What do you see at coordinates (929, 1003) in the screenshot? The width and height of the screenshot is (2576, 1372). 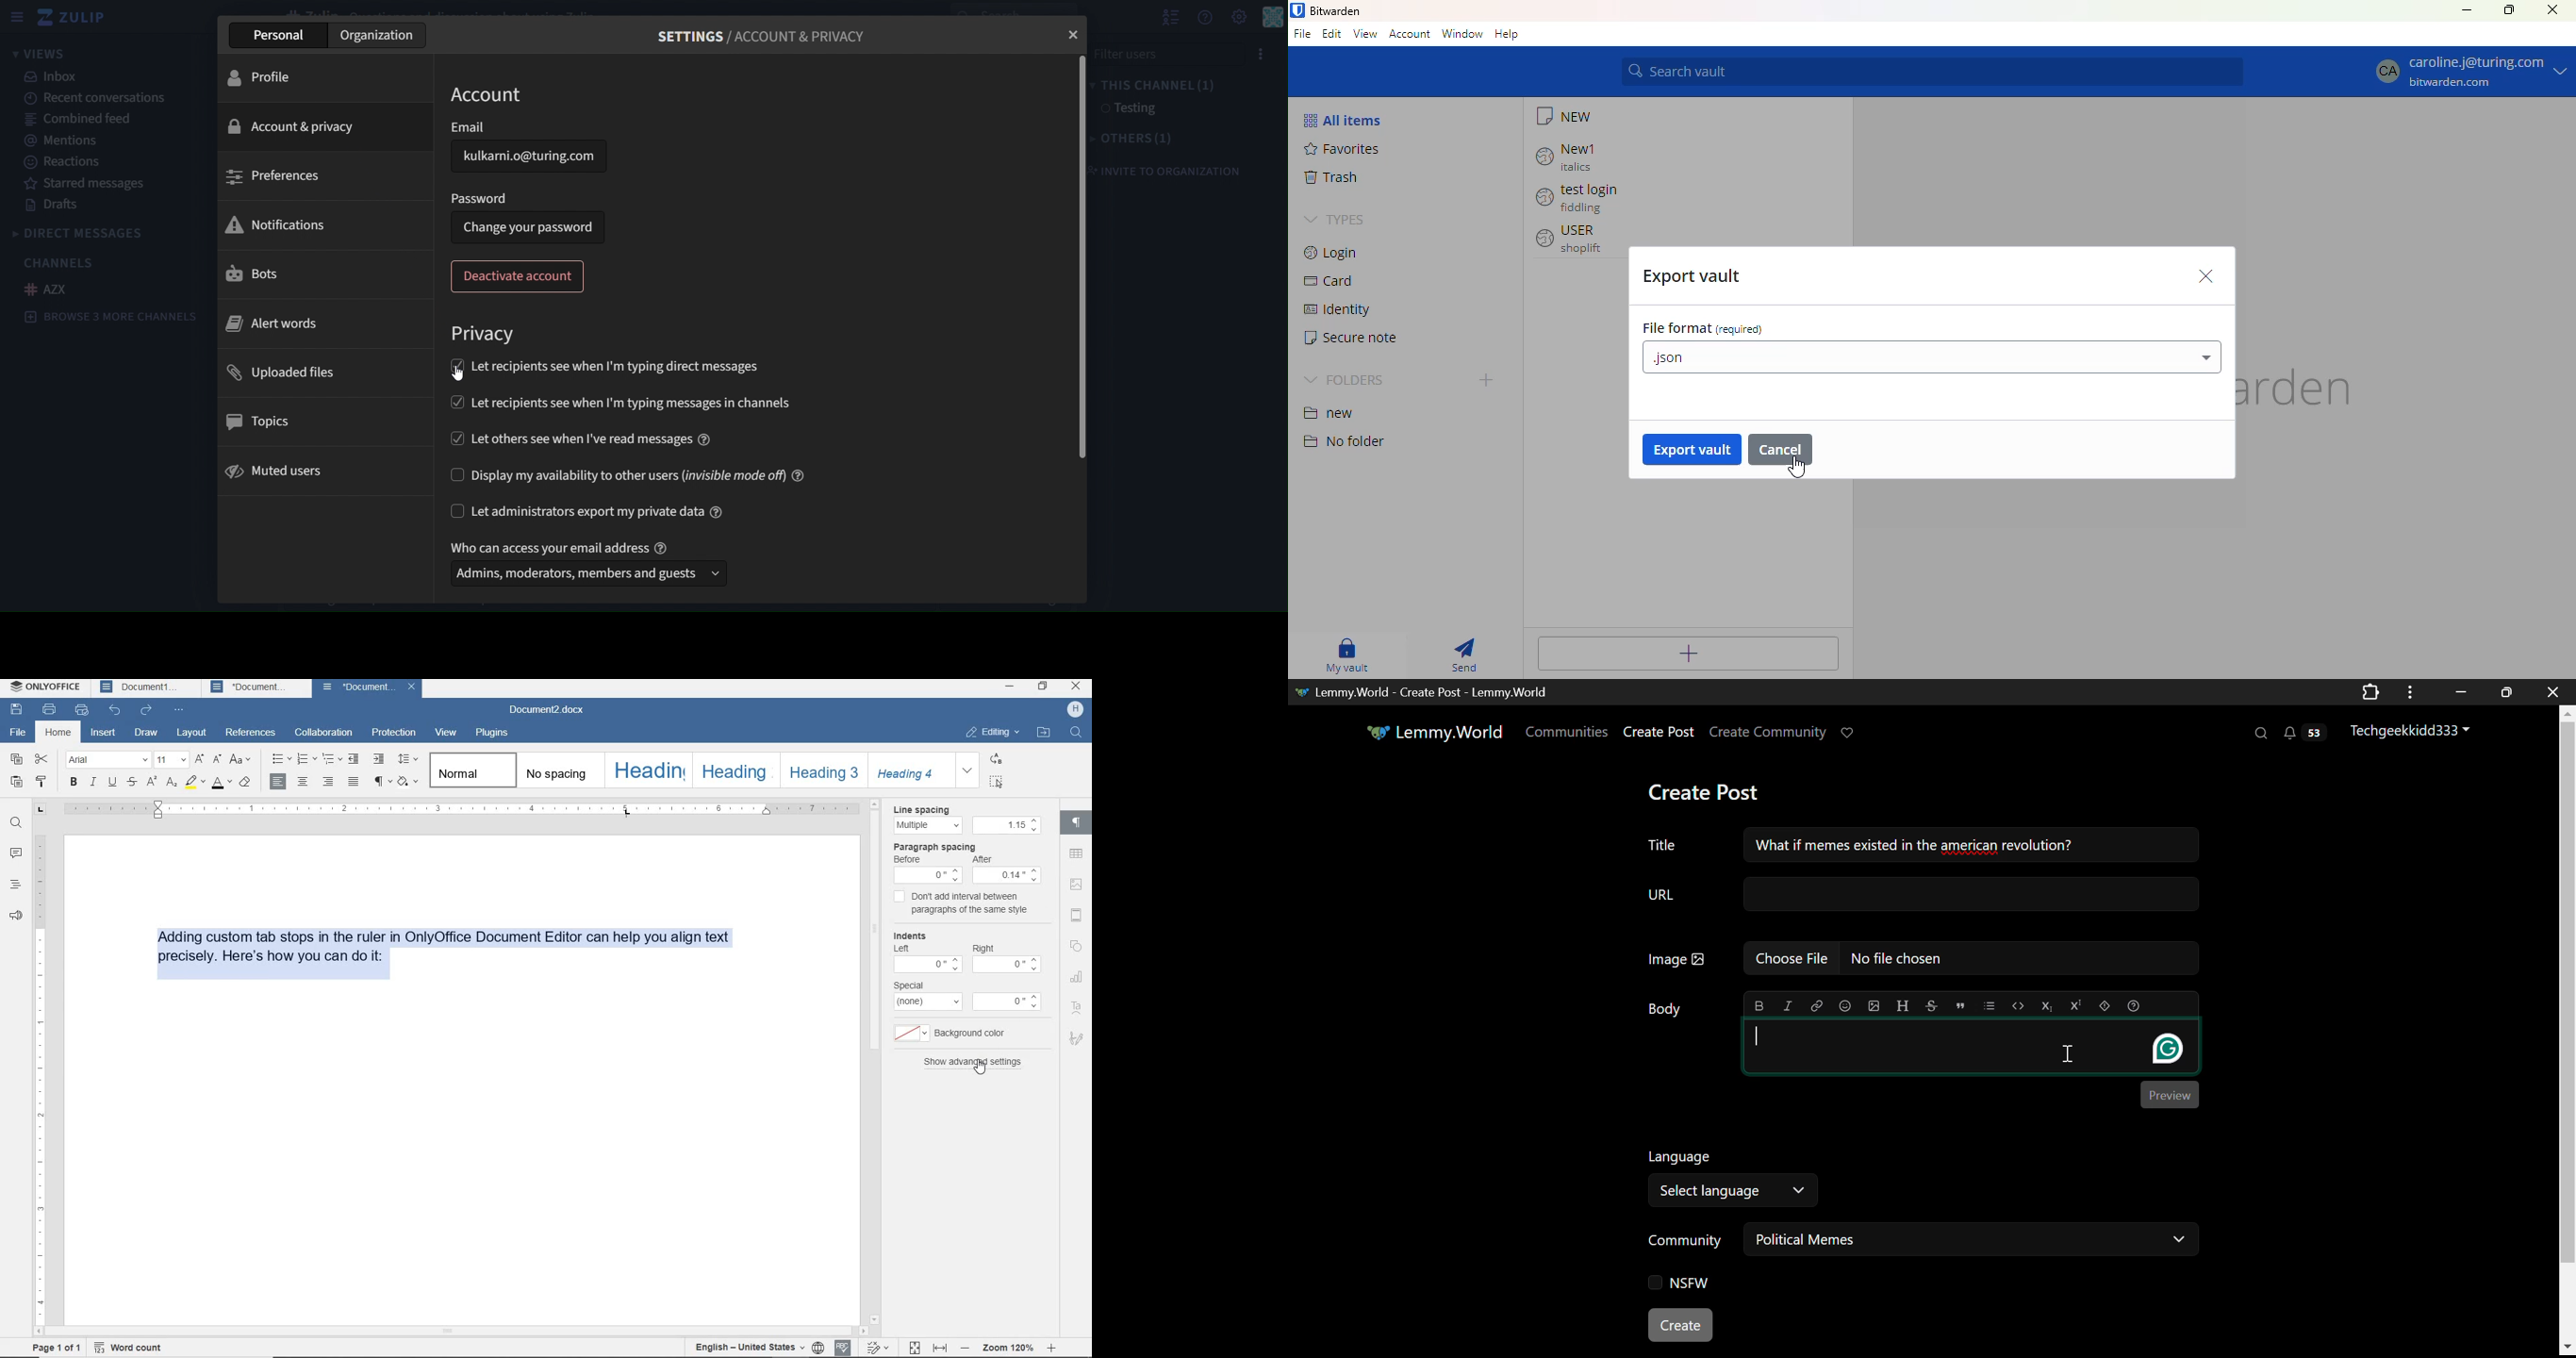 I see `menu` at bounding box center [929, 1003].